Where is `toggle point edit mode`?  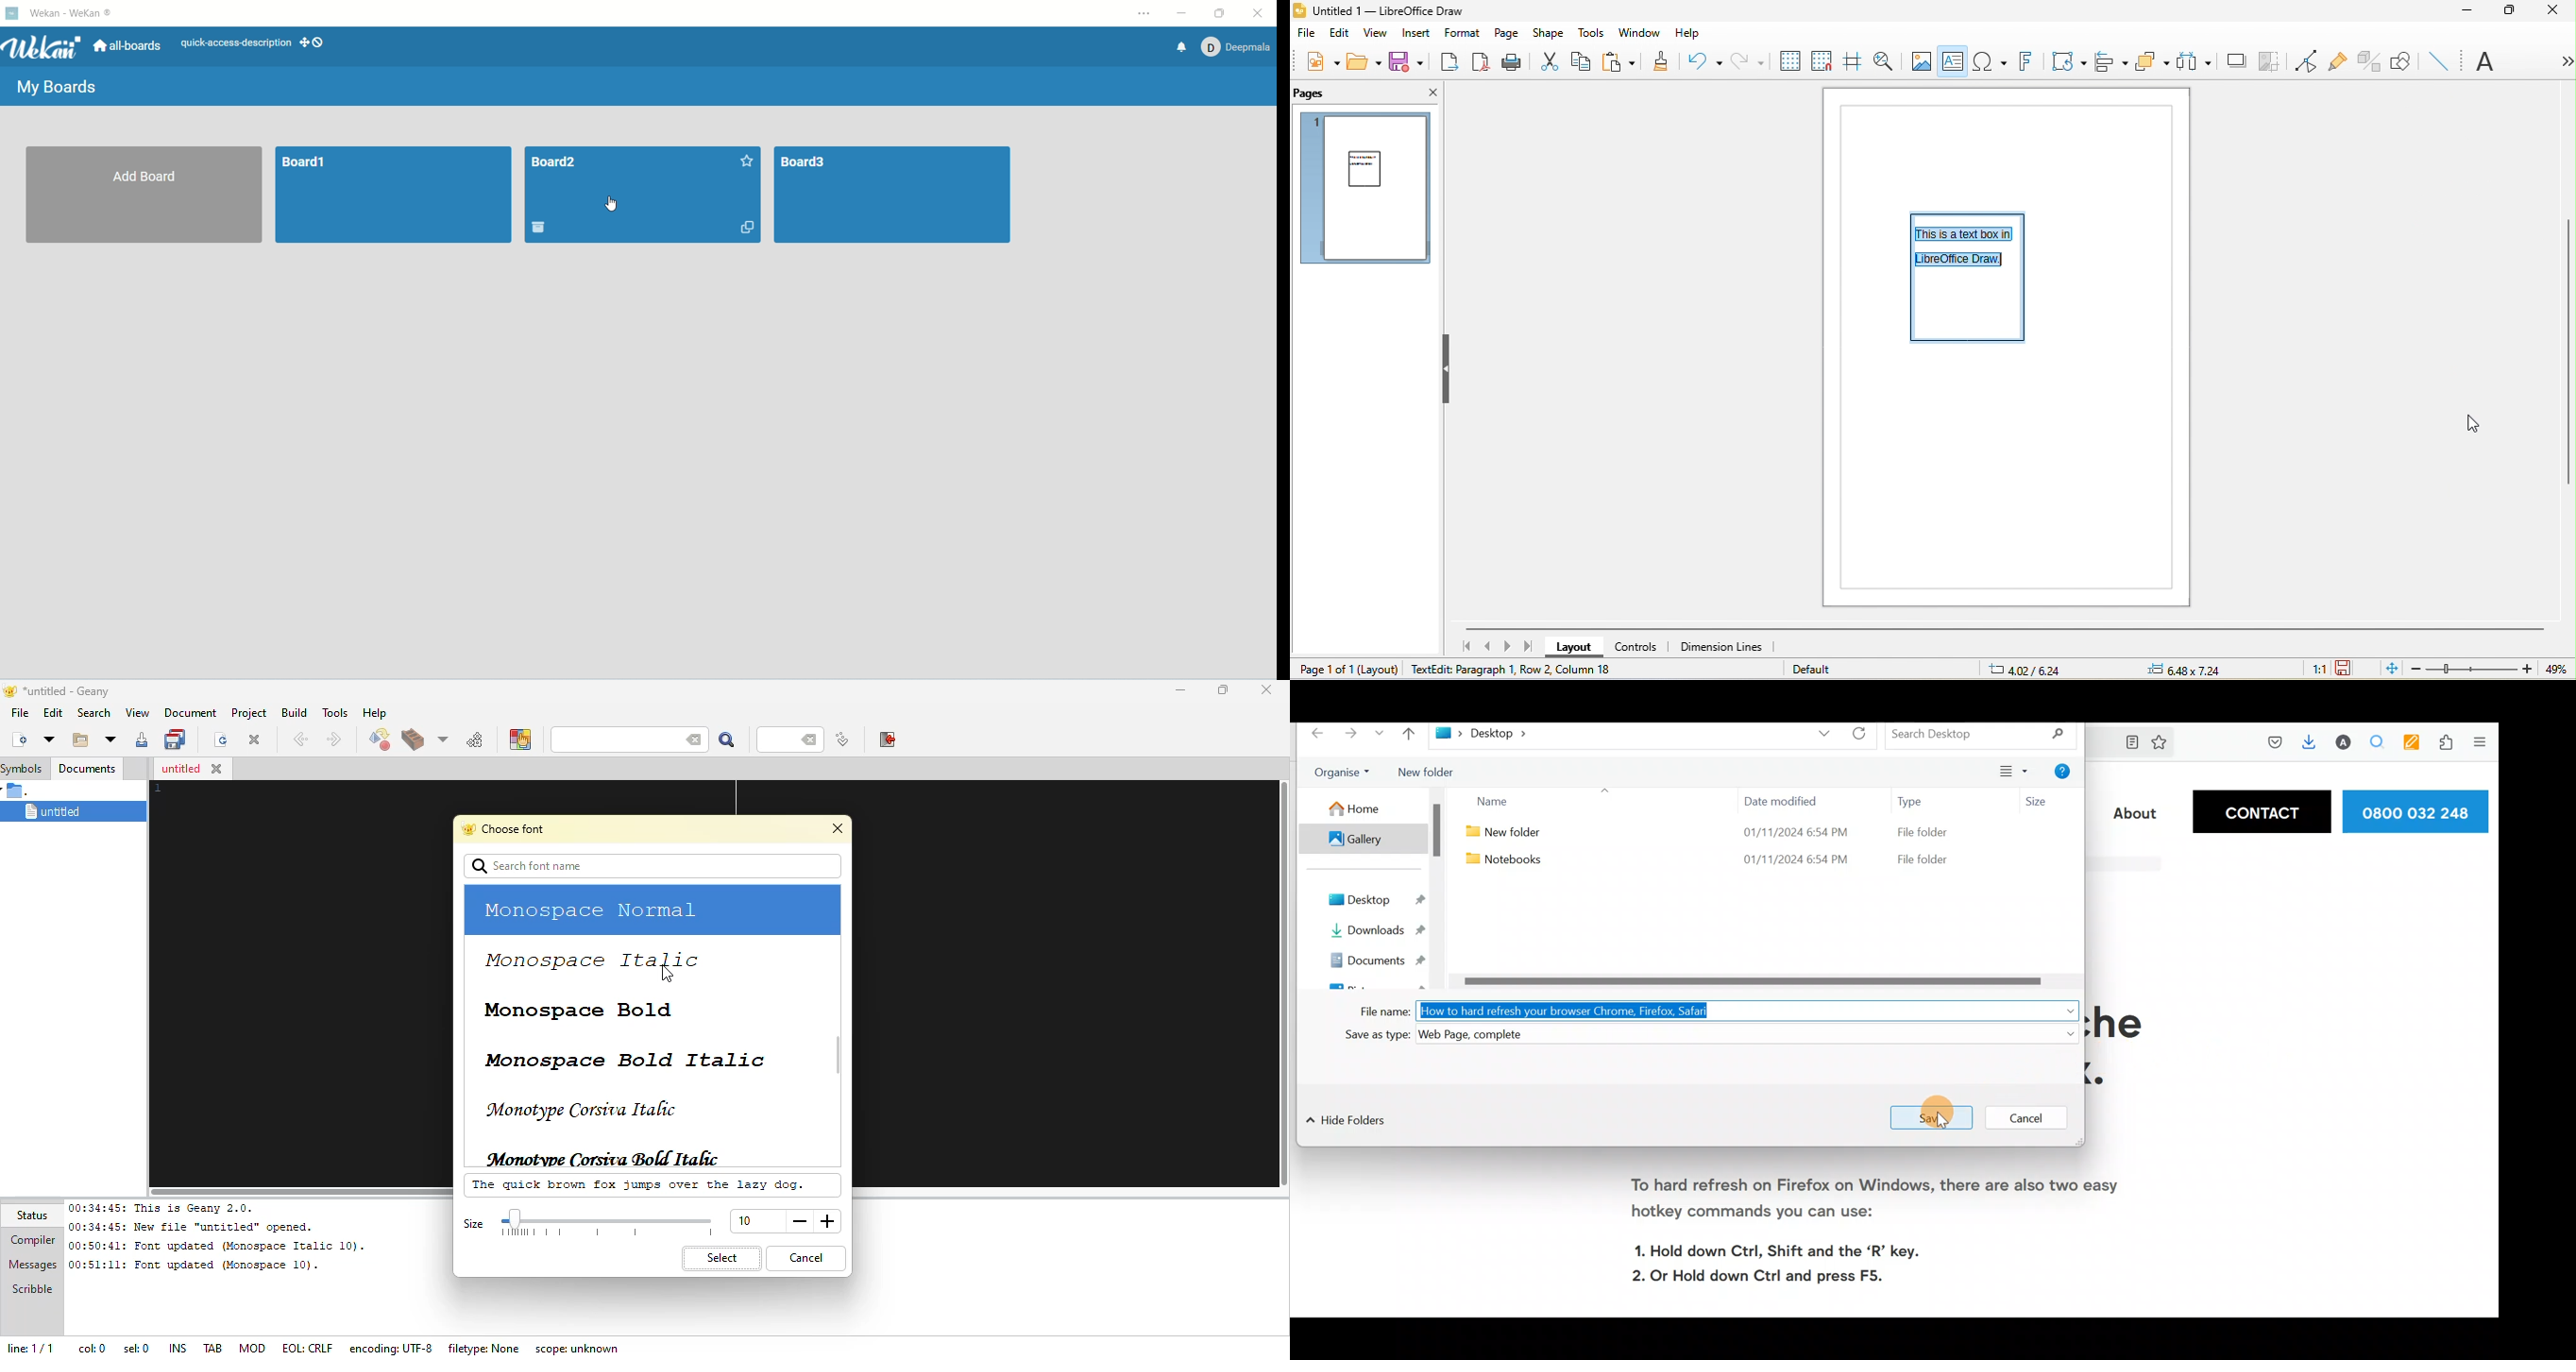 toggle point edit mode is located at coordinates (2304, 59).